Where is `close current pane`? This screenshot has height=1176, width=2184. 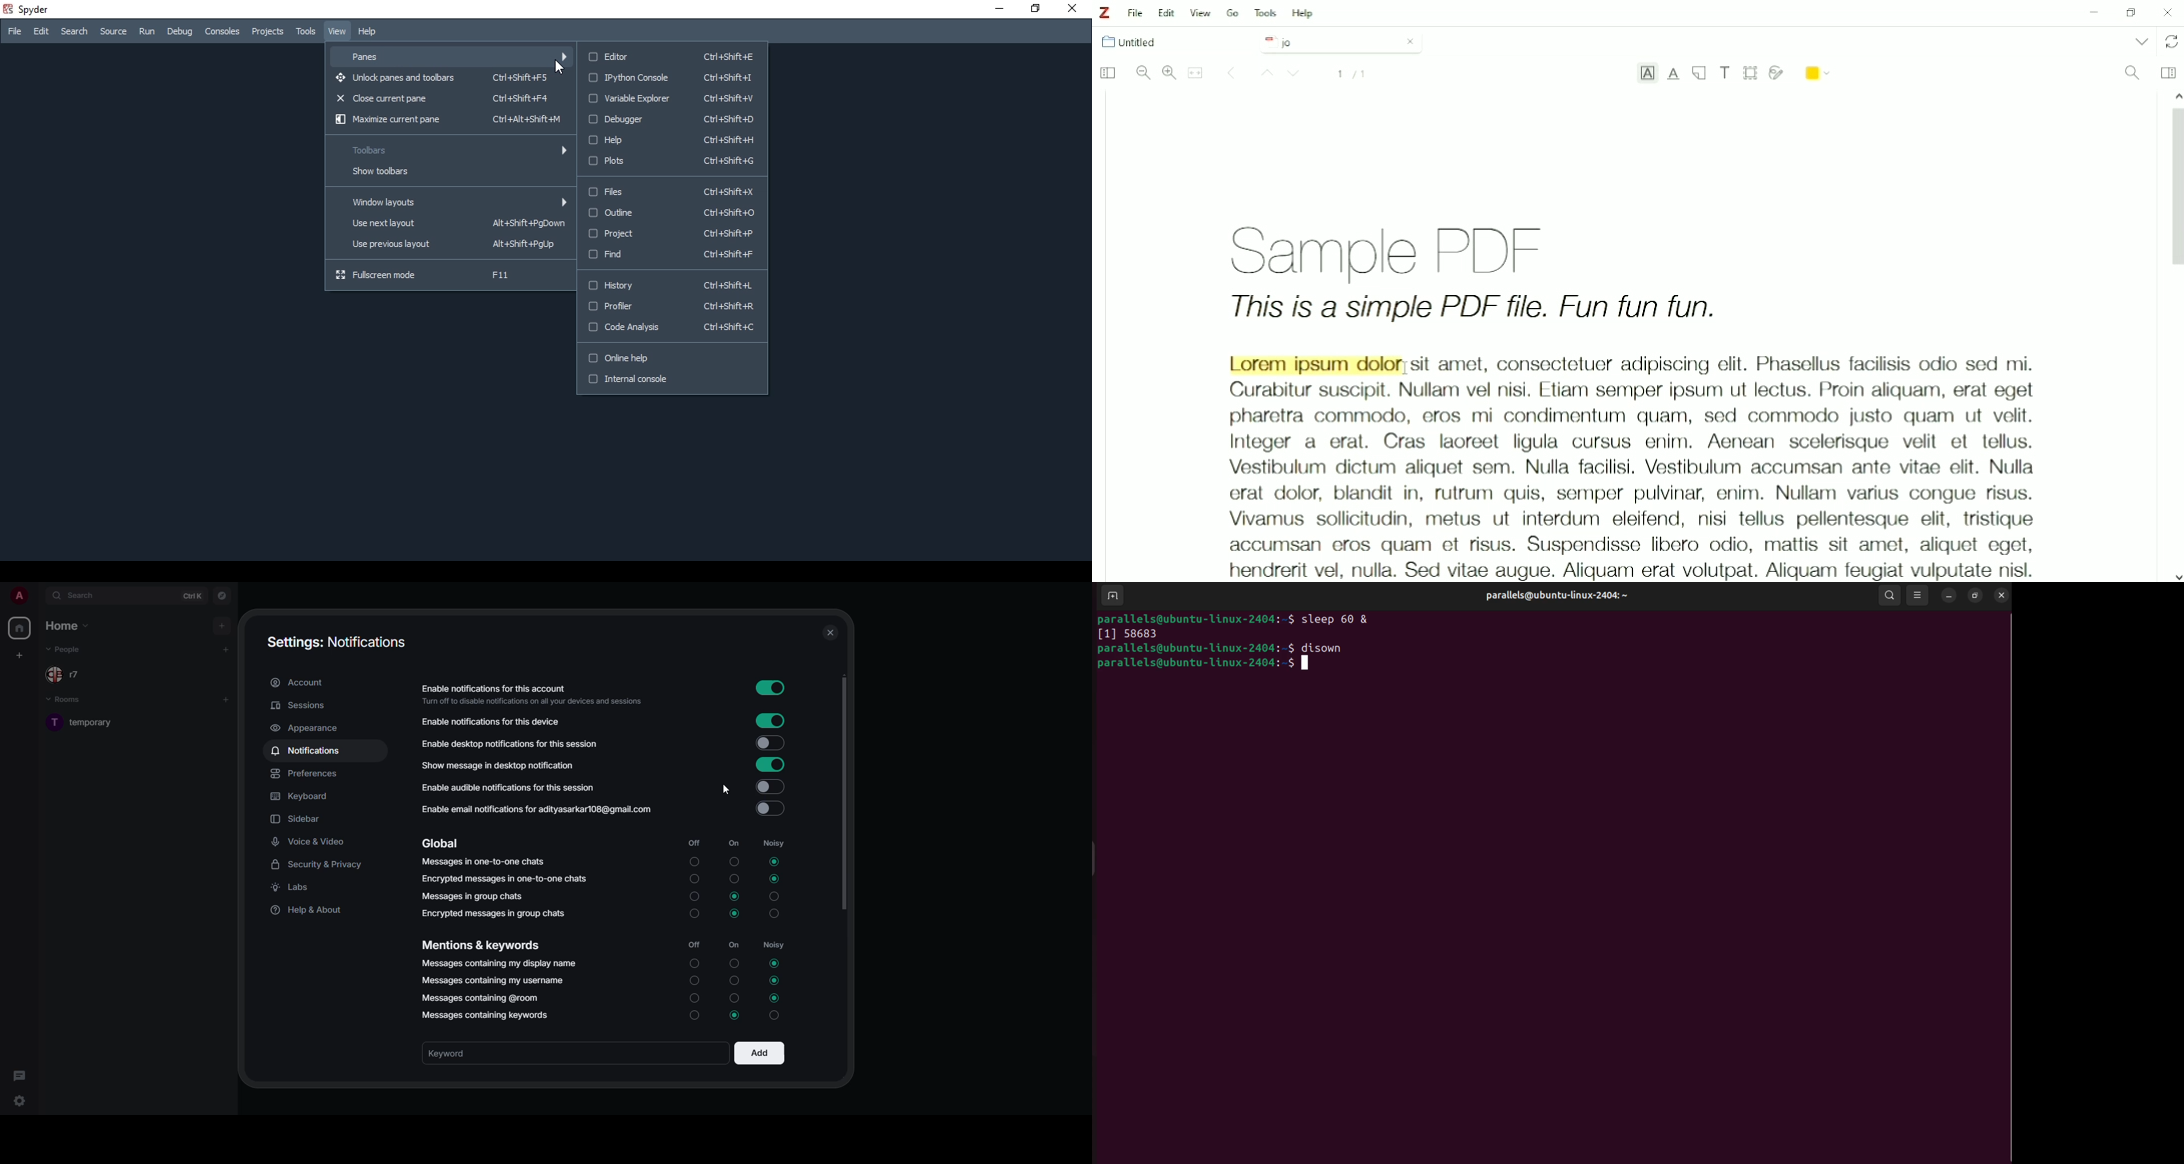 close current pane is located at coordinates (451, 98).